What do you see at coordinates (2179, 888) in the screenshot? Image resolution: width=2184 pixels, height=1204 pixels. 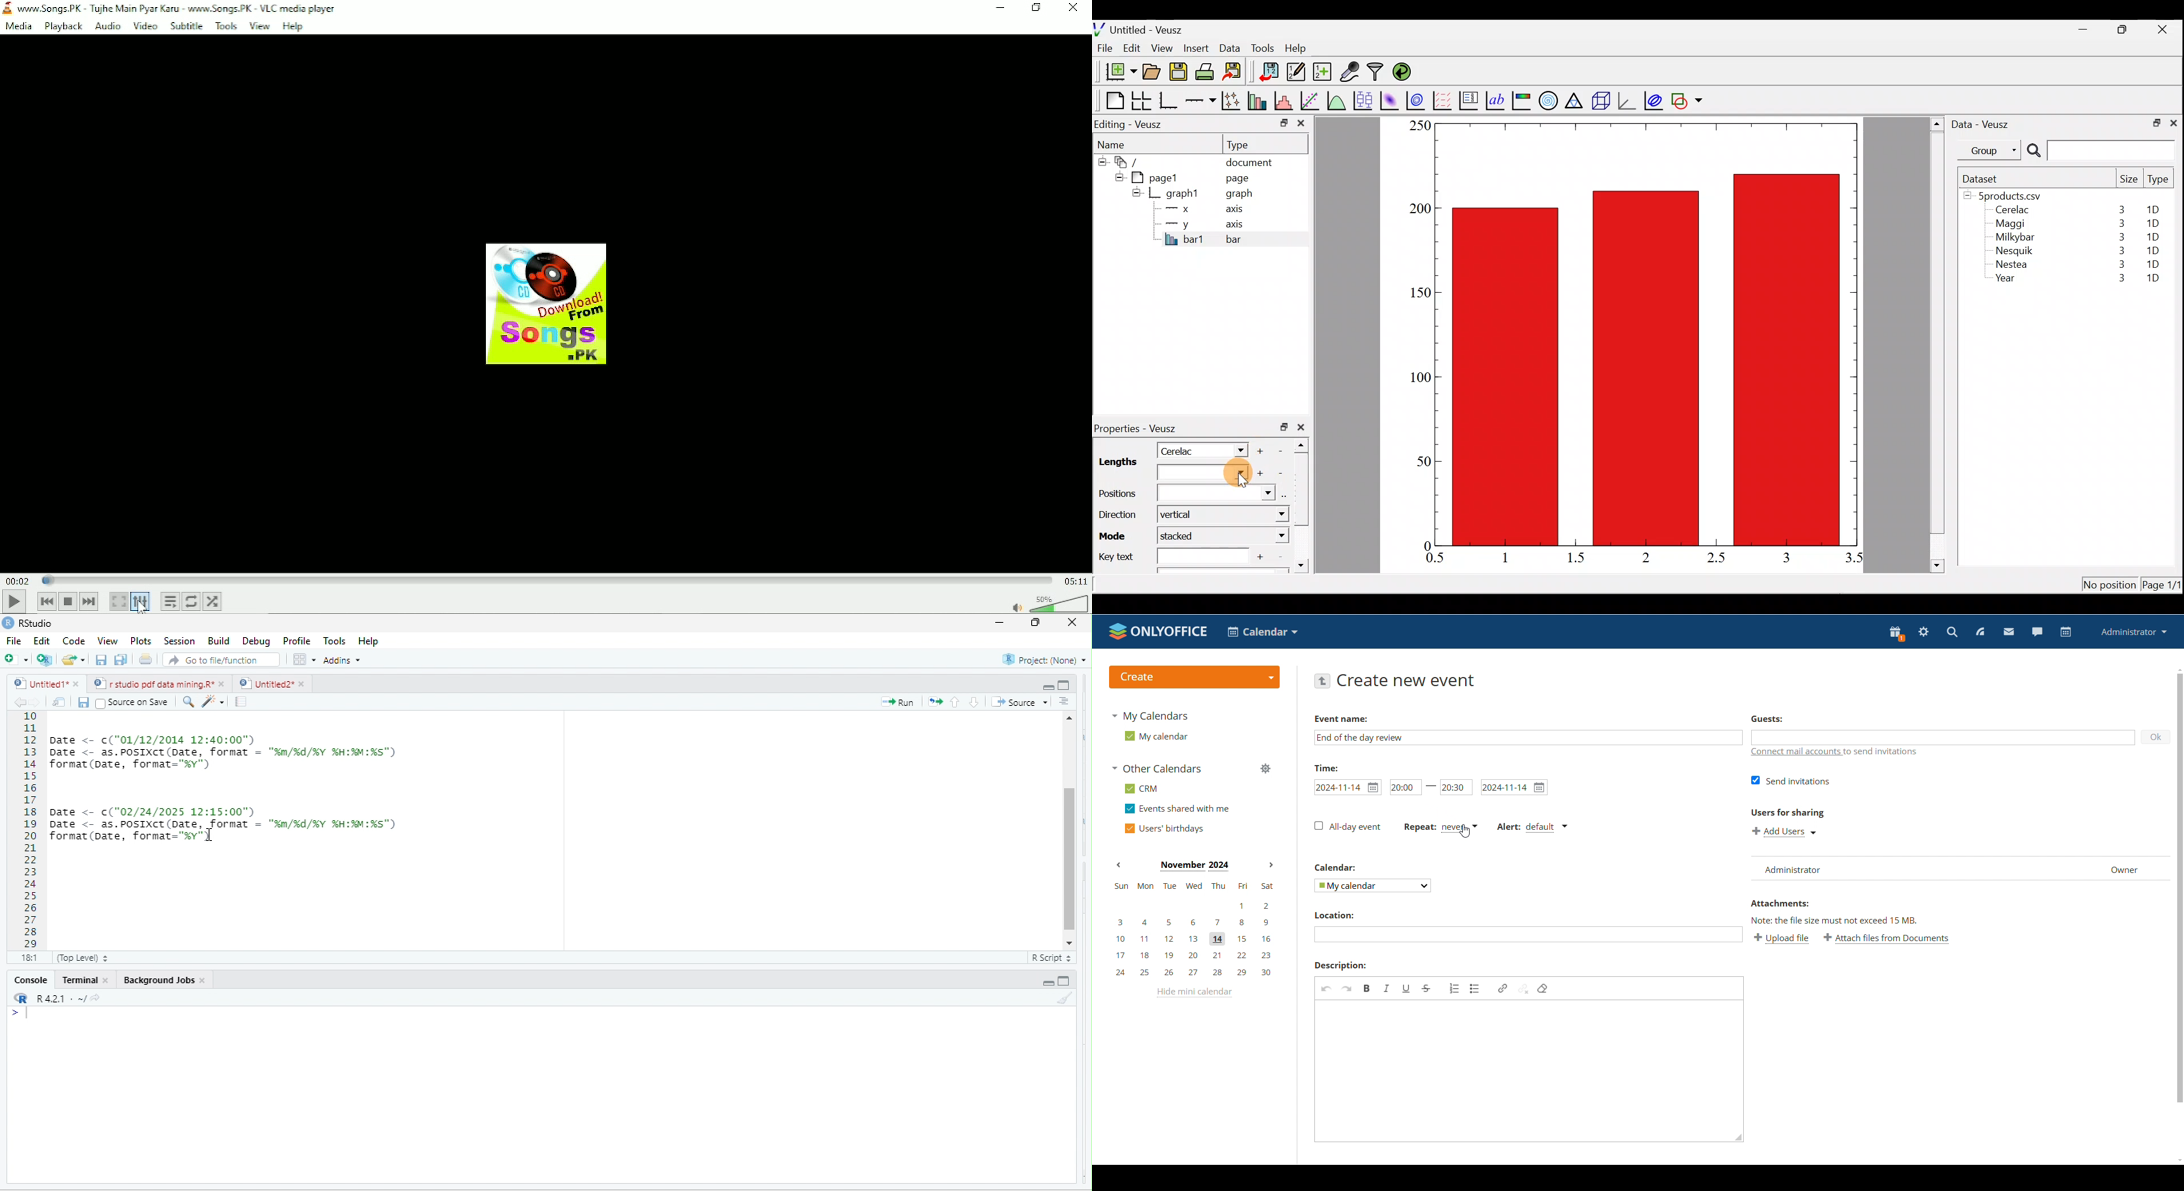 I see `scrollbar` at bounding box center [2179, 888].